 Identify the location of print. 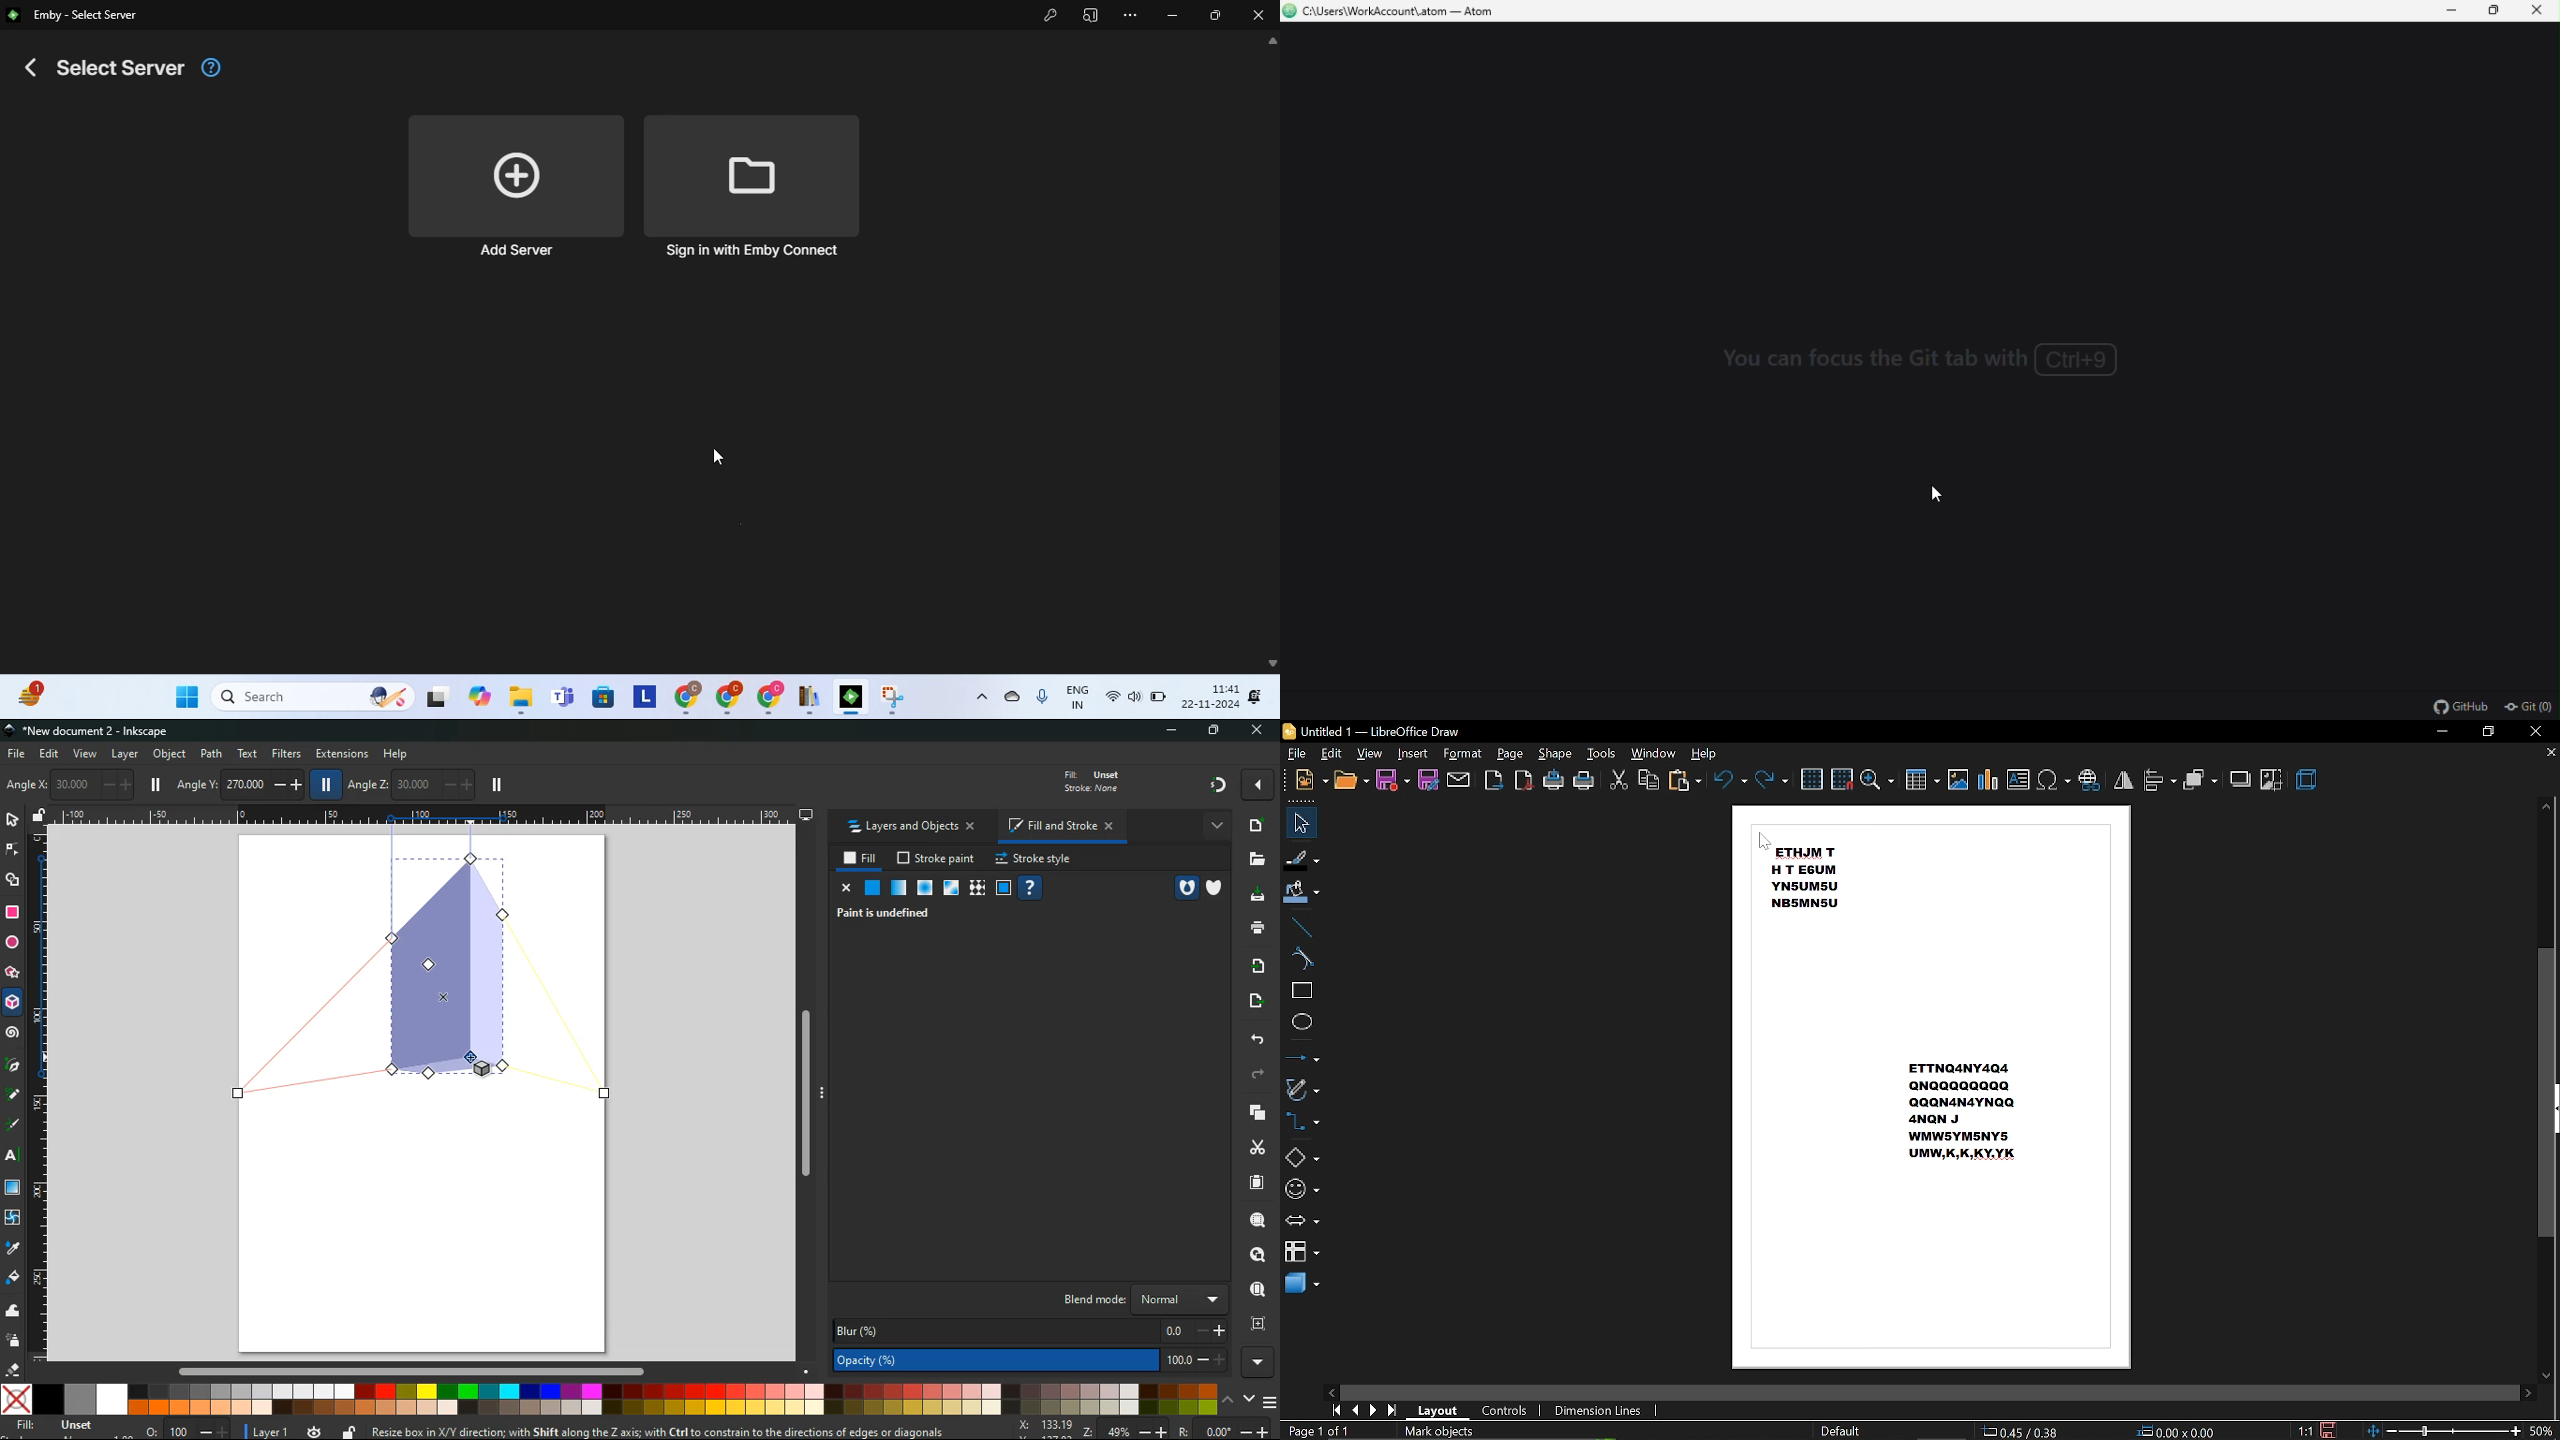
(1585, 781).